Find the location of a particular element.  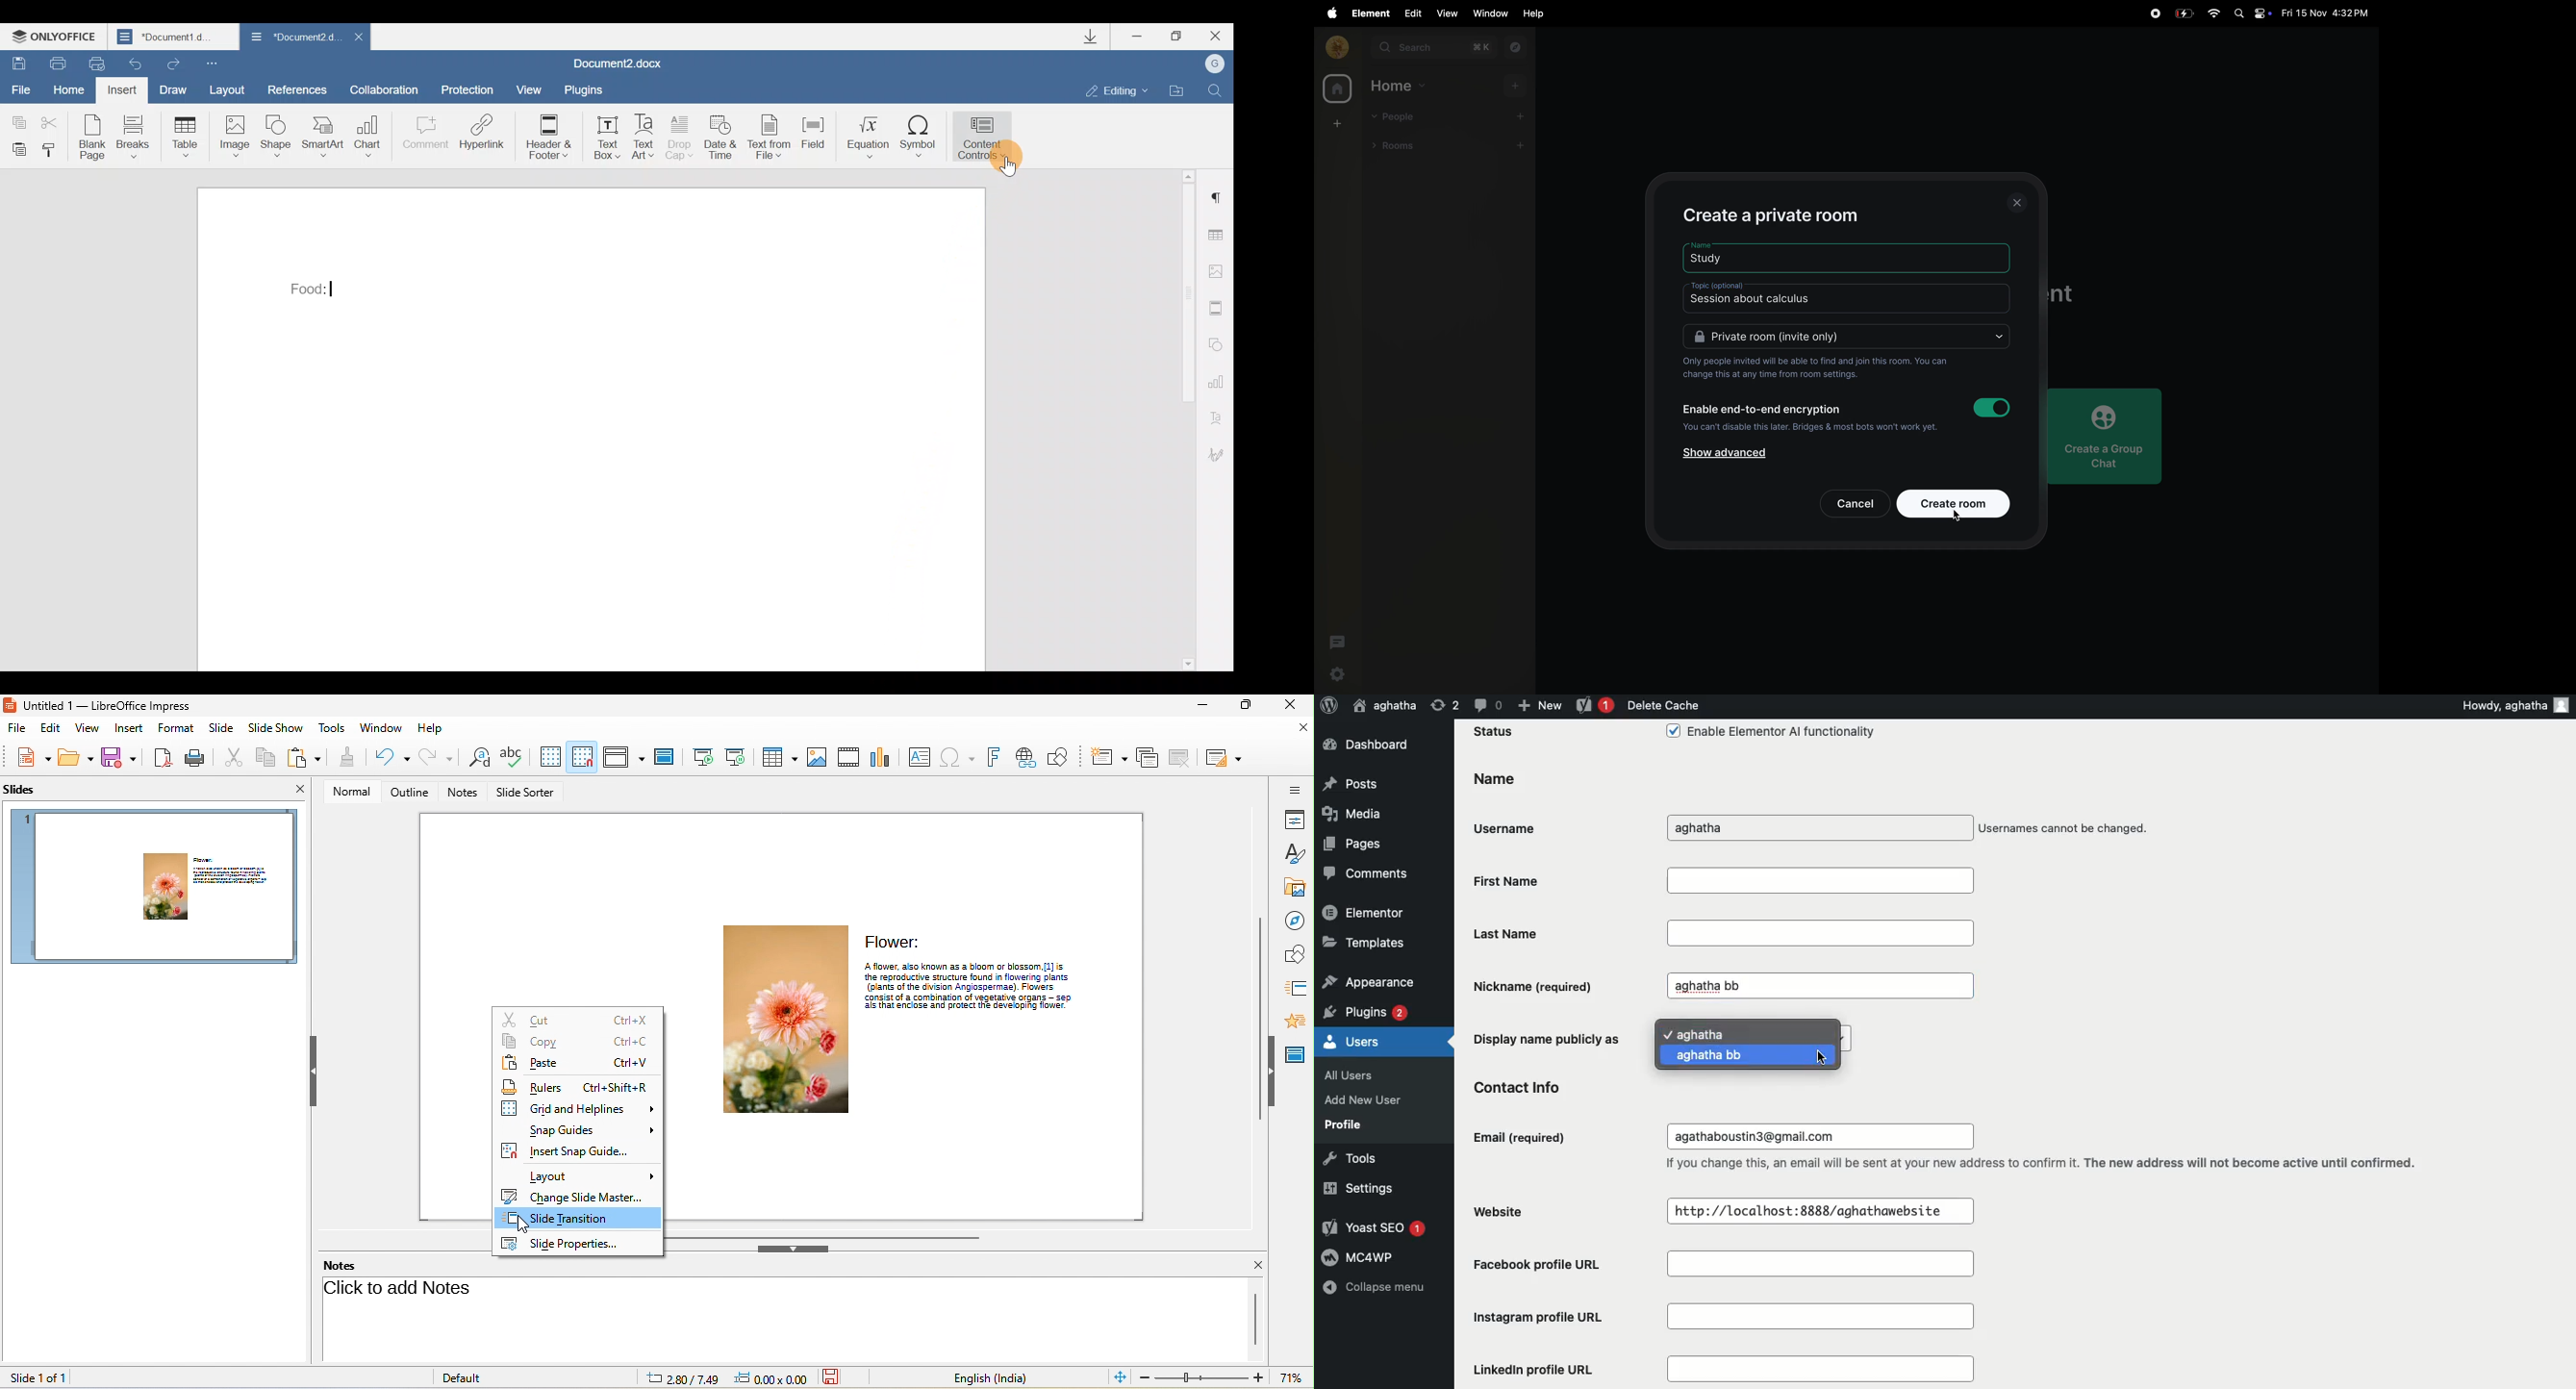

Status is located at coordinates (1495, 732).